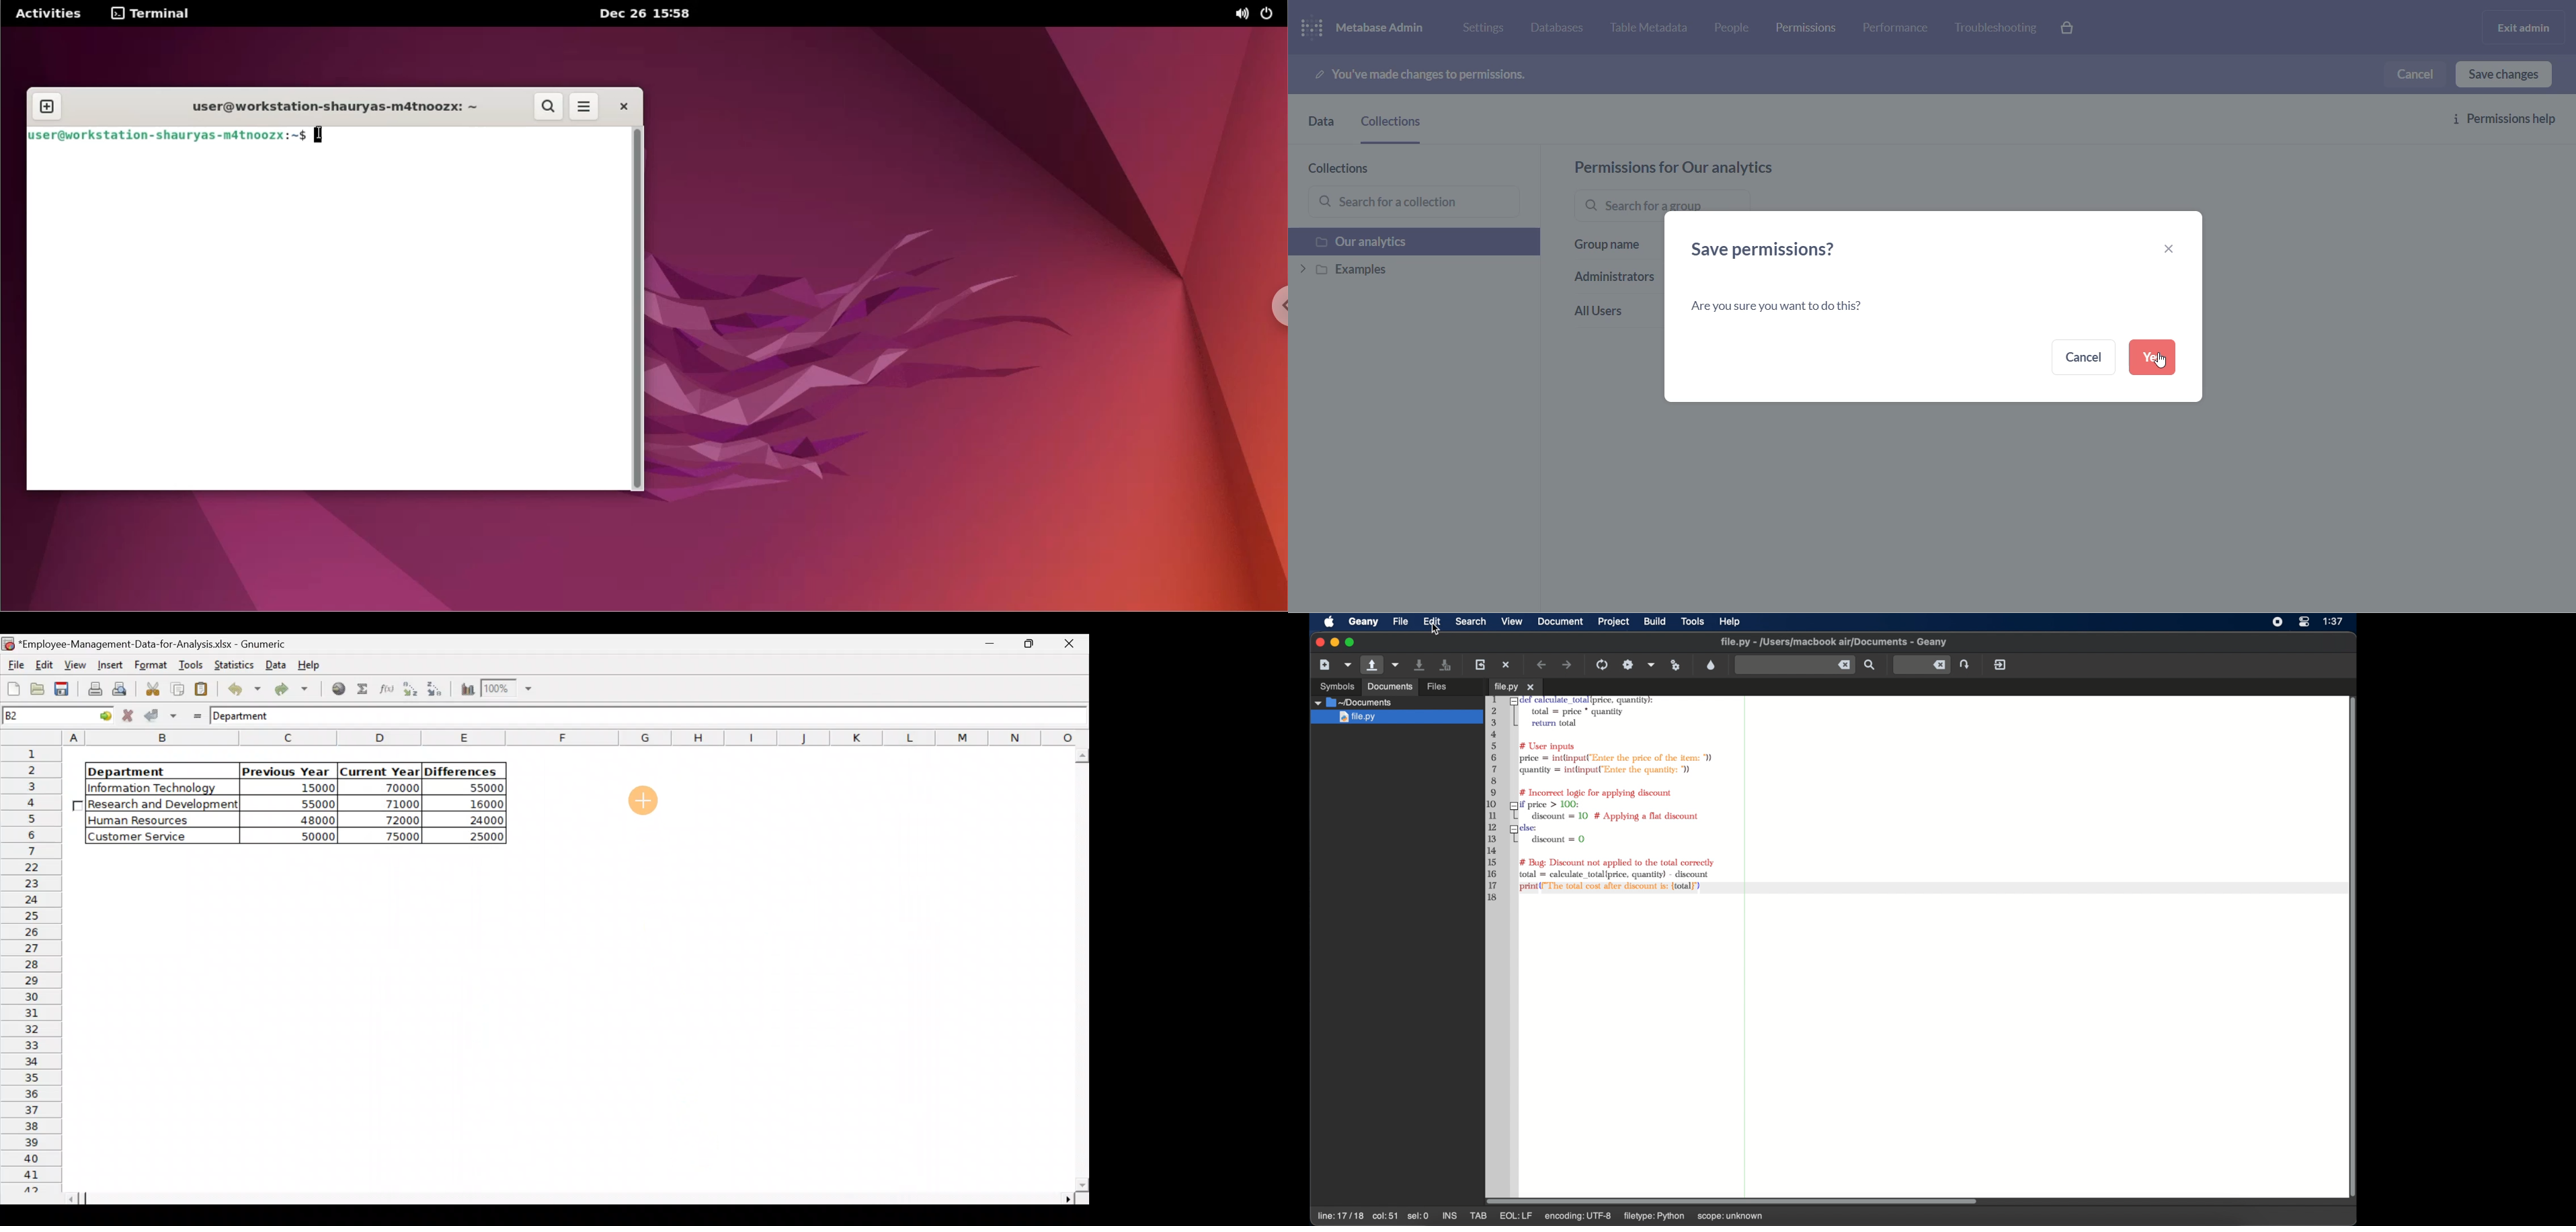 The width and height of the screenshot is (2576, 1232). What do you see at coordinates (466, 690) in the screenshot?
I see `Insert a chart` at bounding box center [466, 690].